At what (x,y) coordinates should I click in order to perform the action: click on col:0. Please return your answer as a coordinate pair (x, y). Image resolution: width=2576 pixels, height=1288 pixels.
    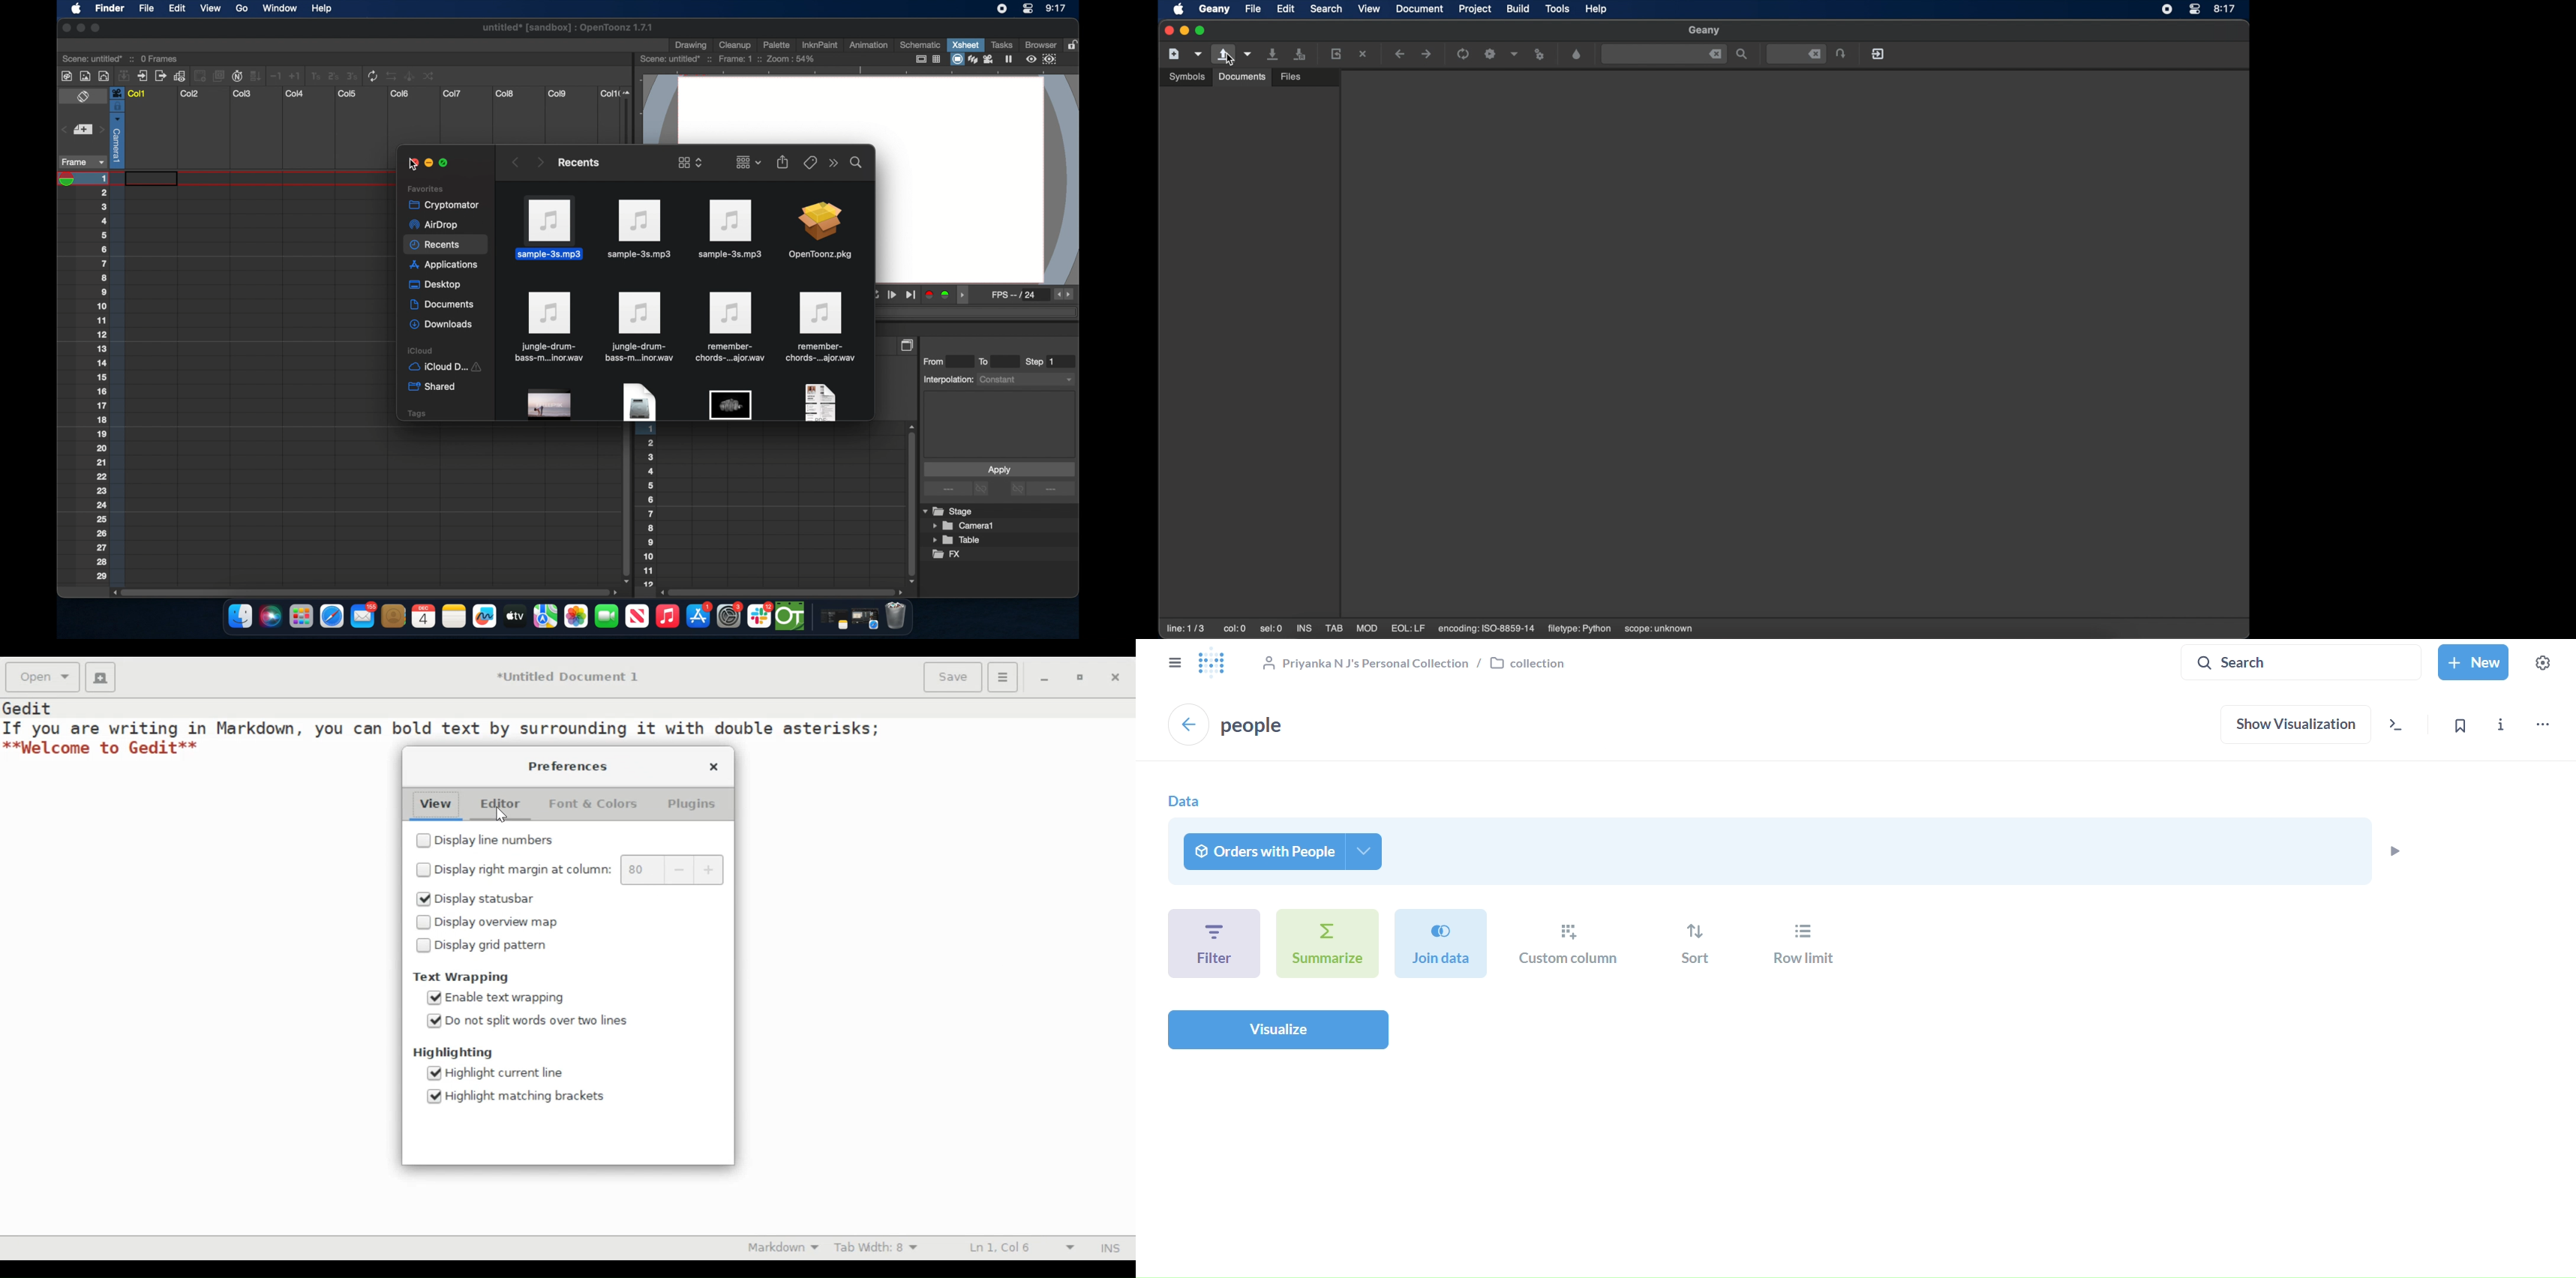
    Looking at the image, I should click on (1235, 628).